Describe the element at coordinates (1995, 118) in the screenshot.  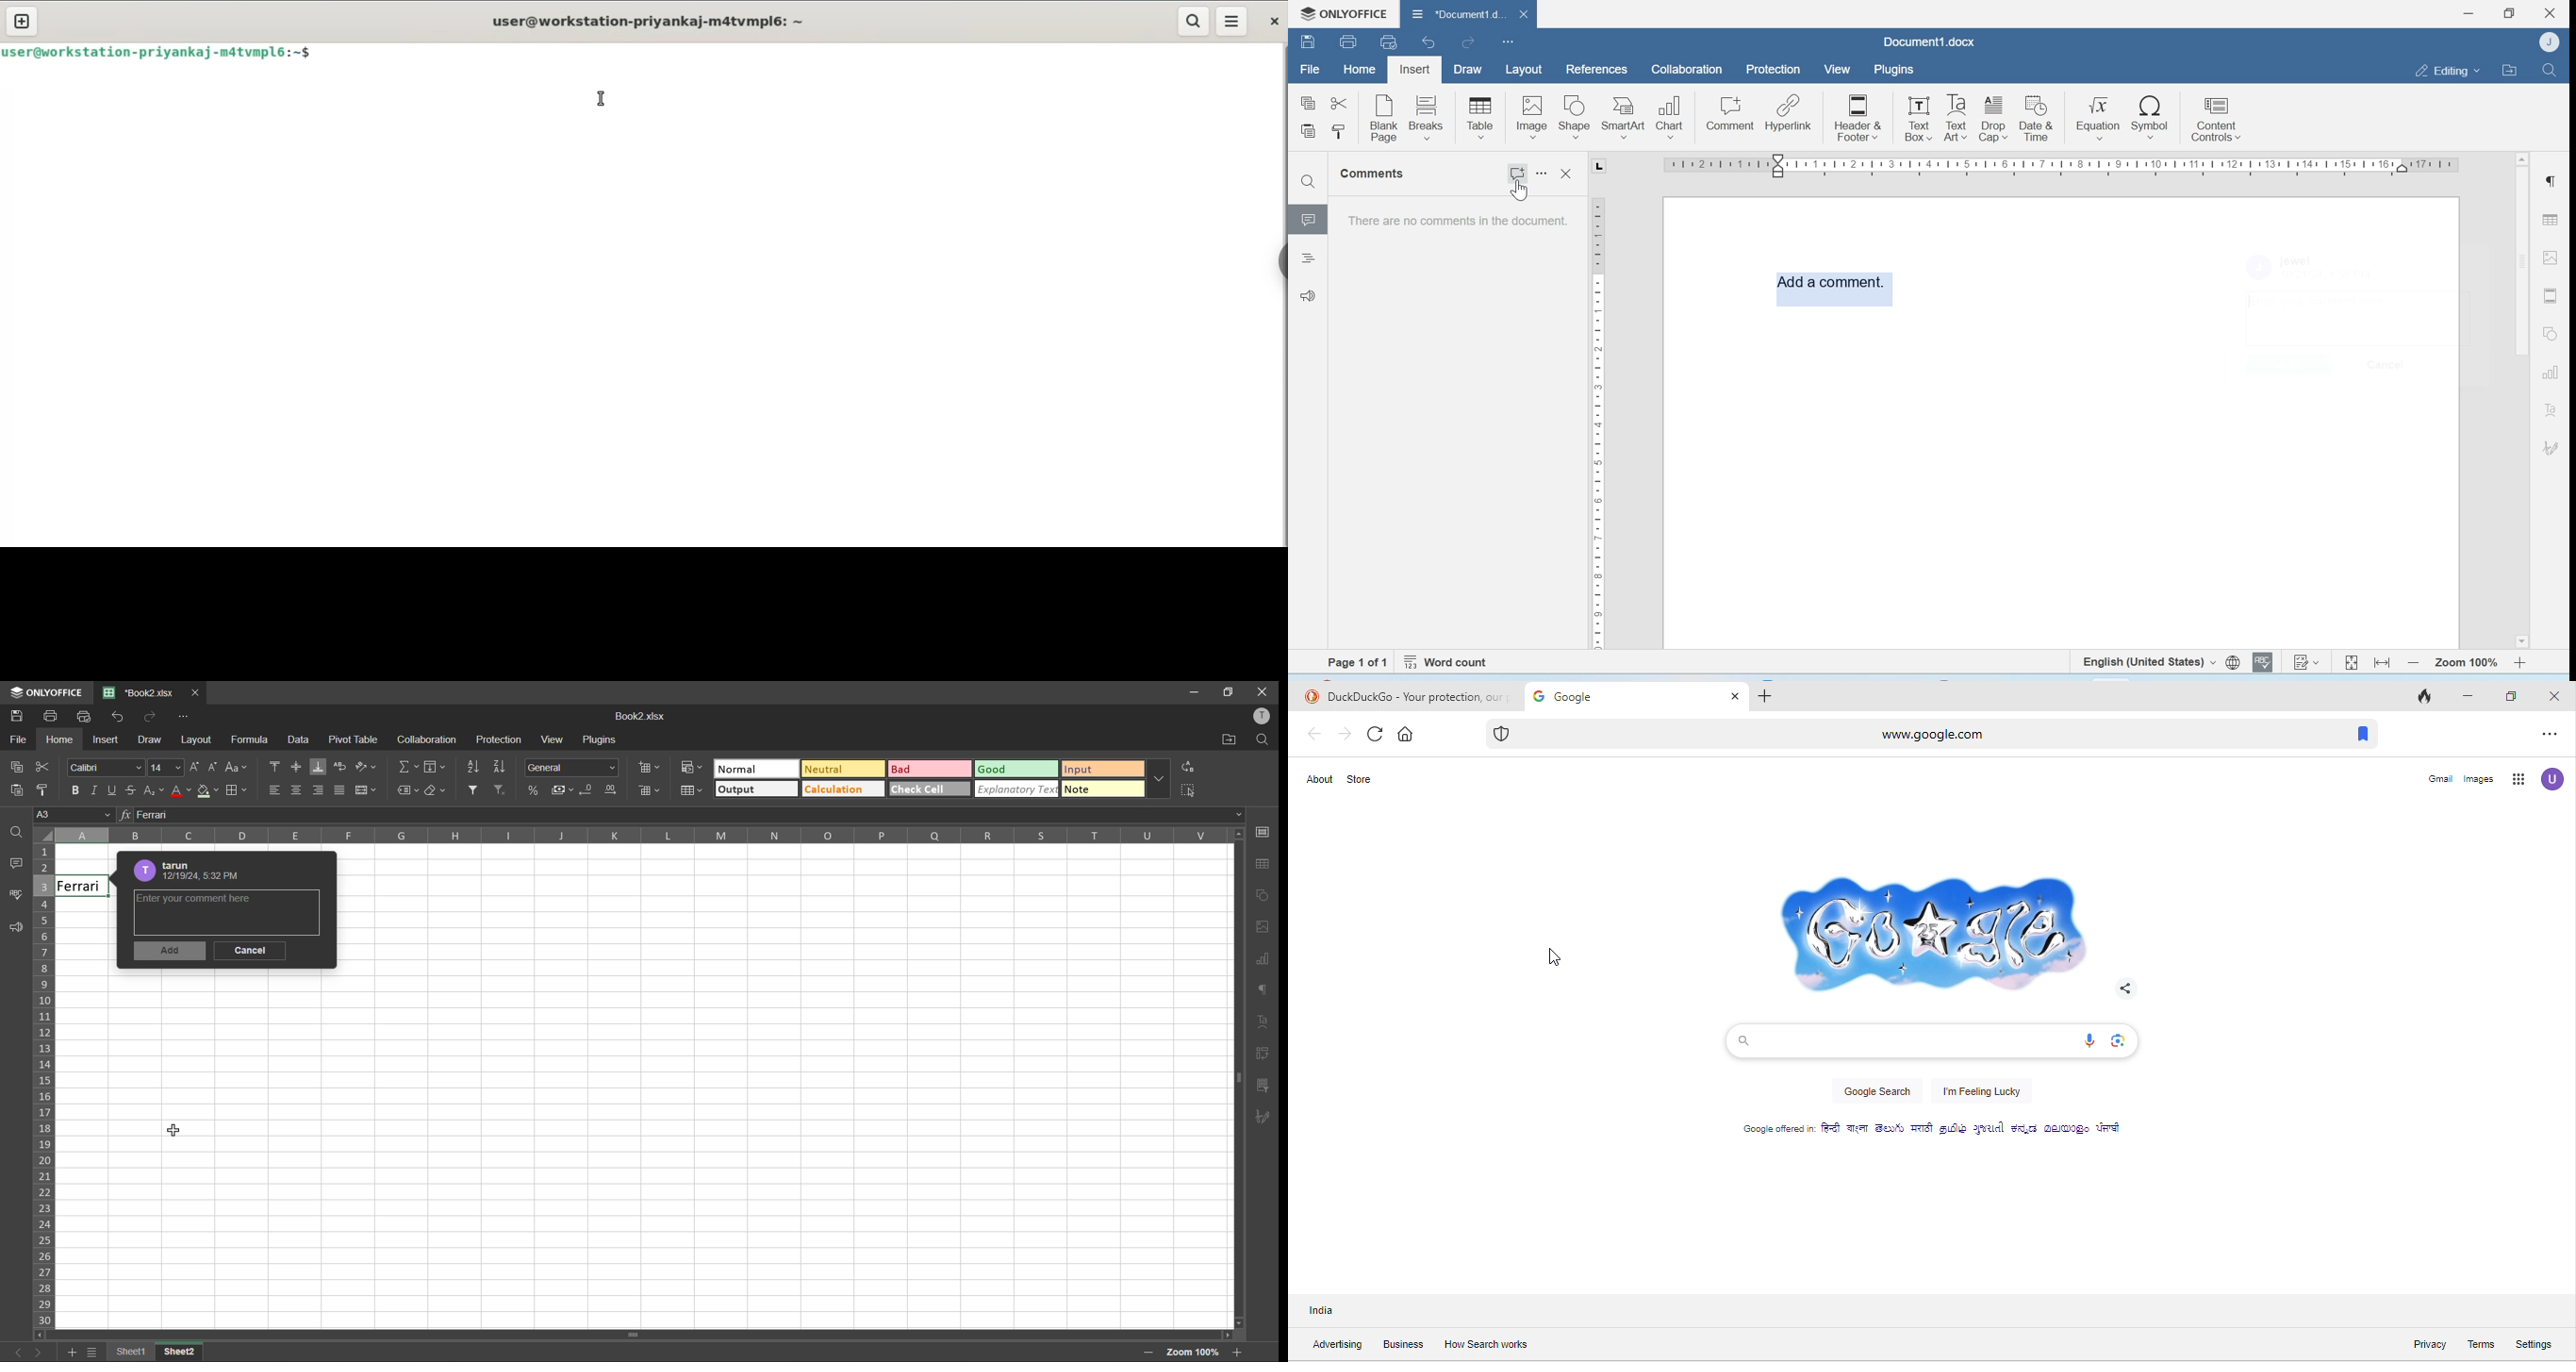
I see `Drop cafe` at that location.